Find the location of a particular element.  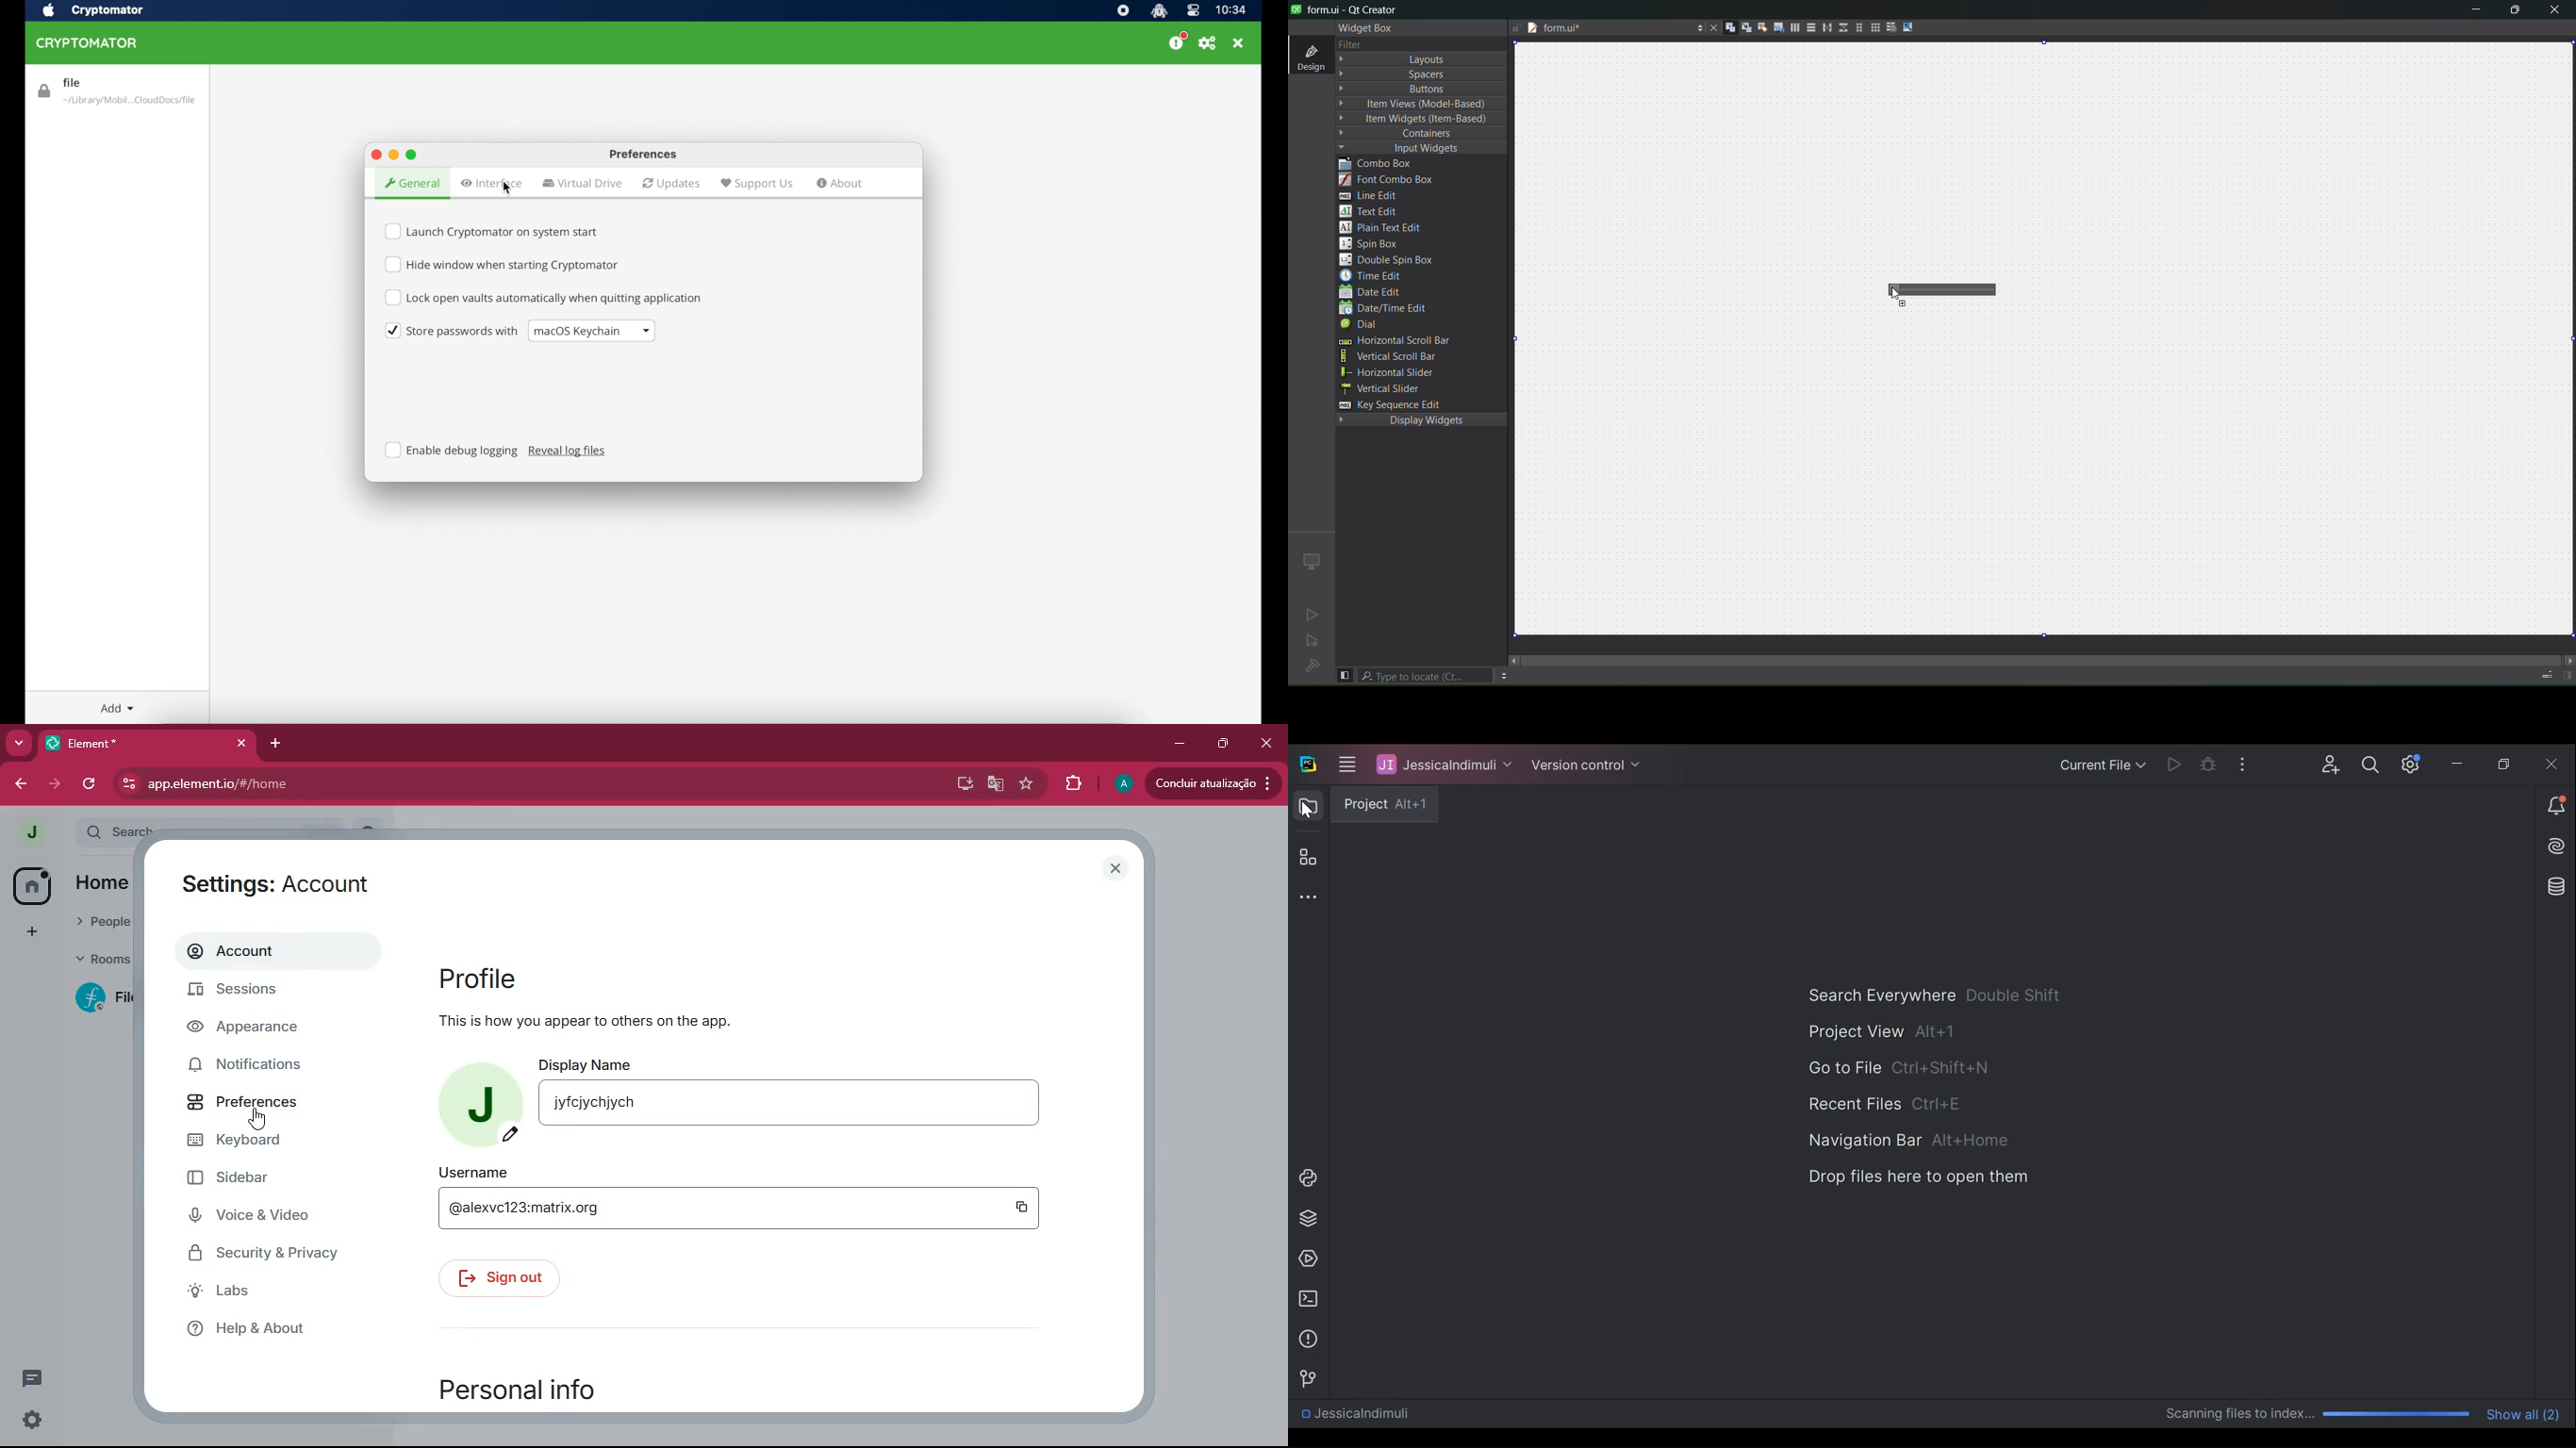

maximize is located at coordinates (412, 155).